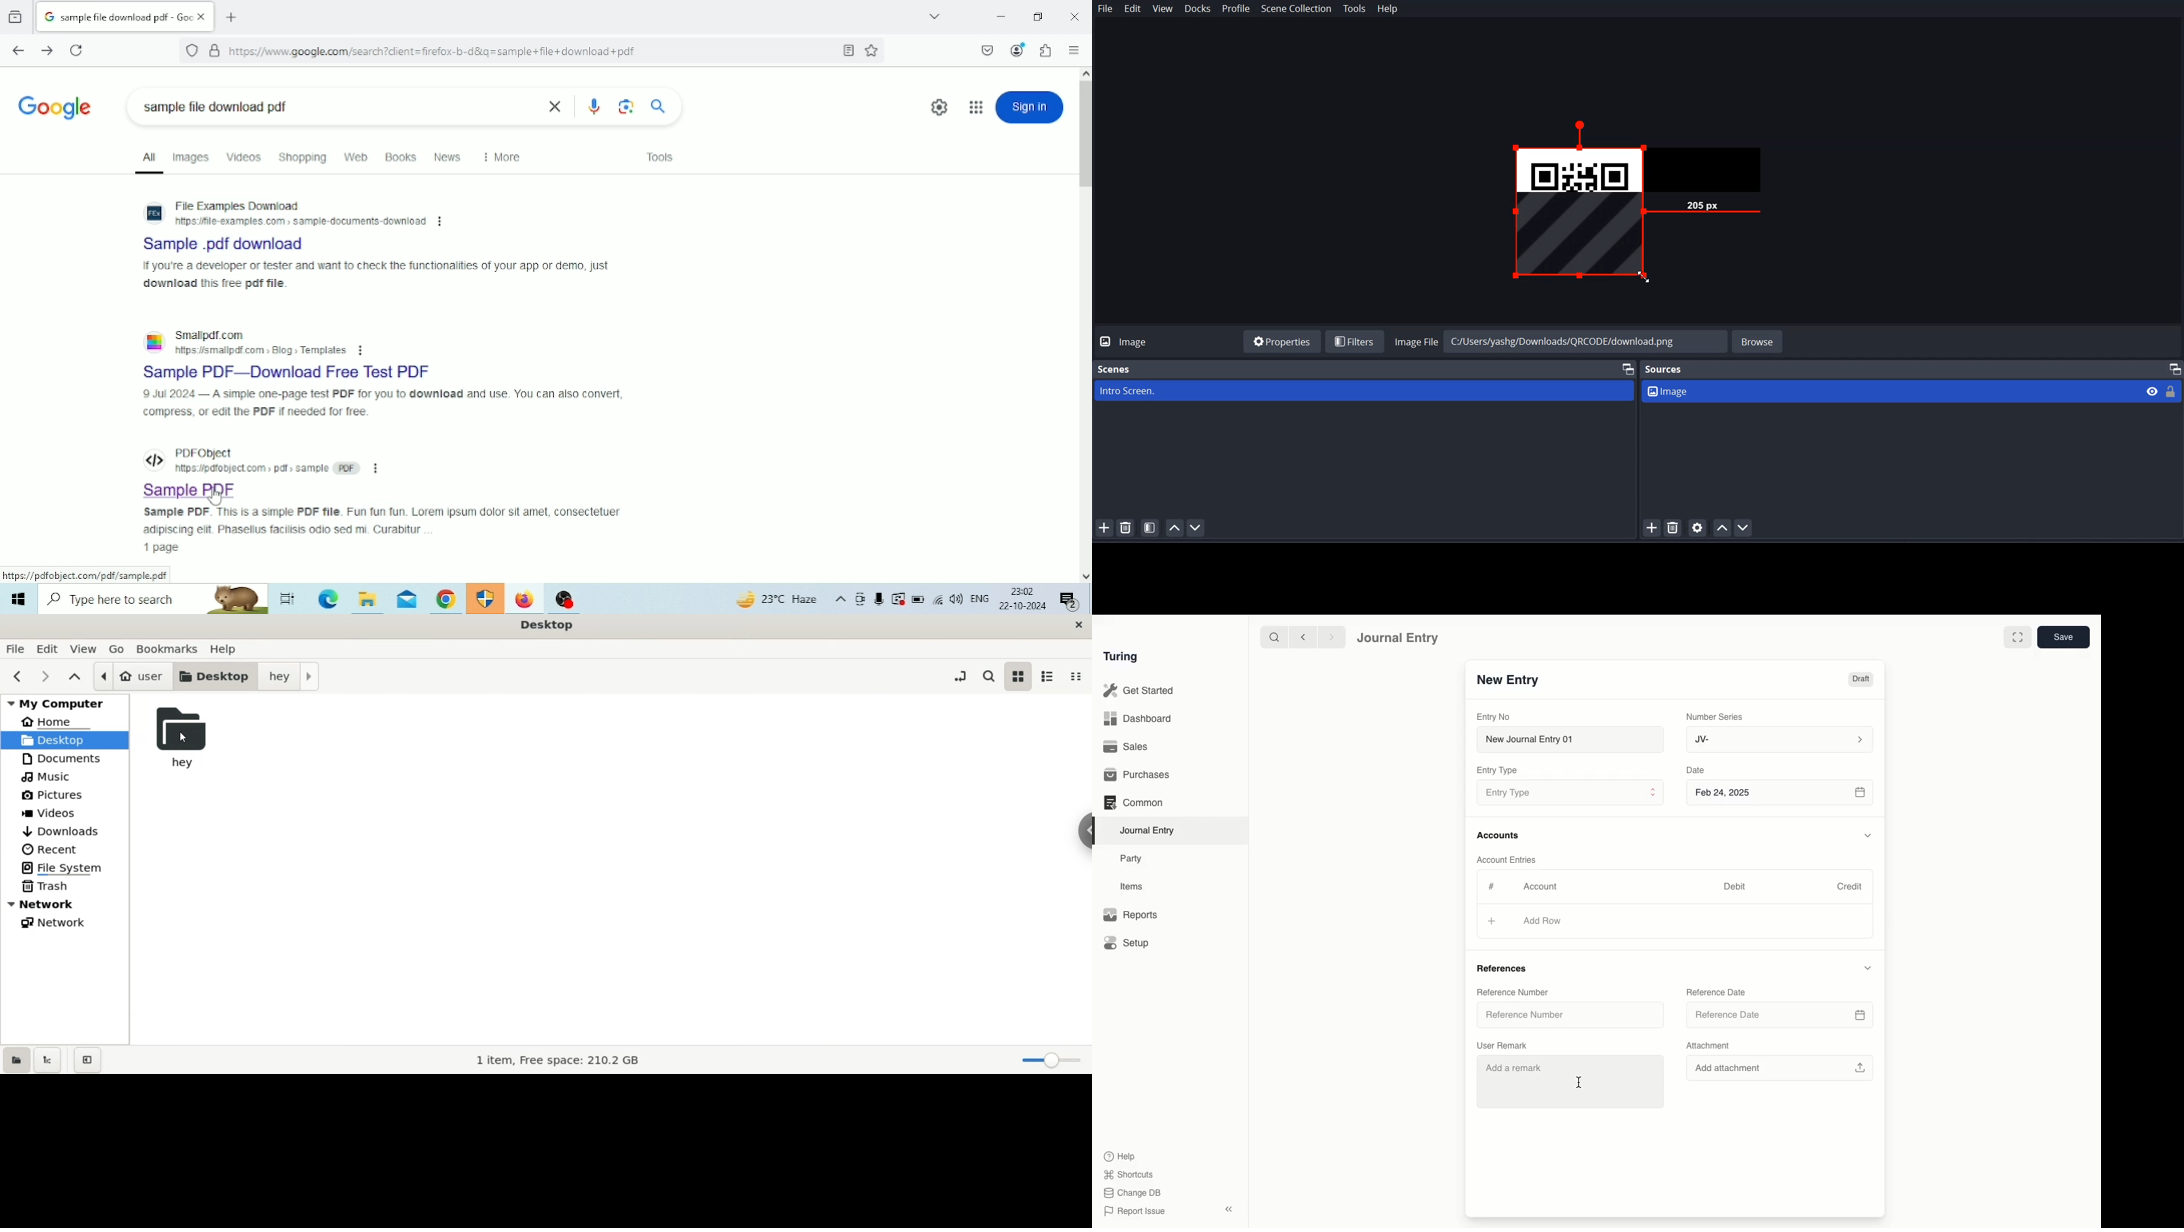  I want to click on Overview of the website search, so click(375, 275).